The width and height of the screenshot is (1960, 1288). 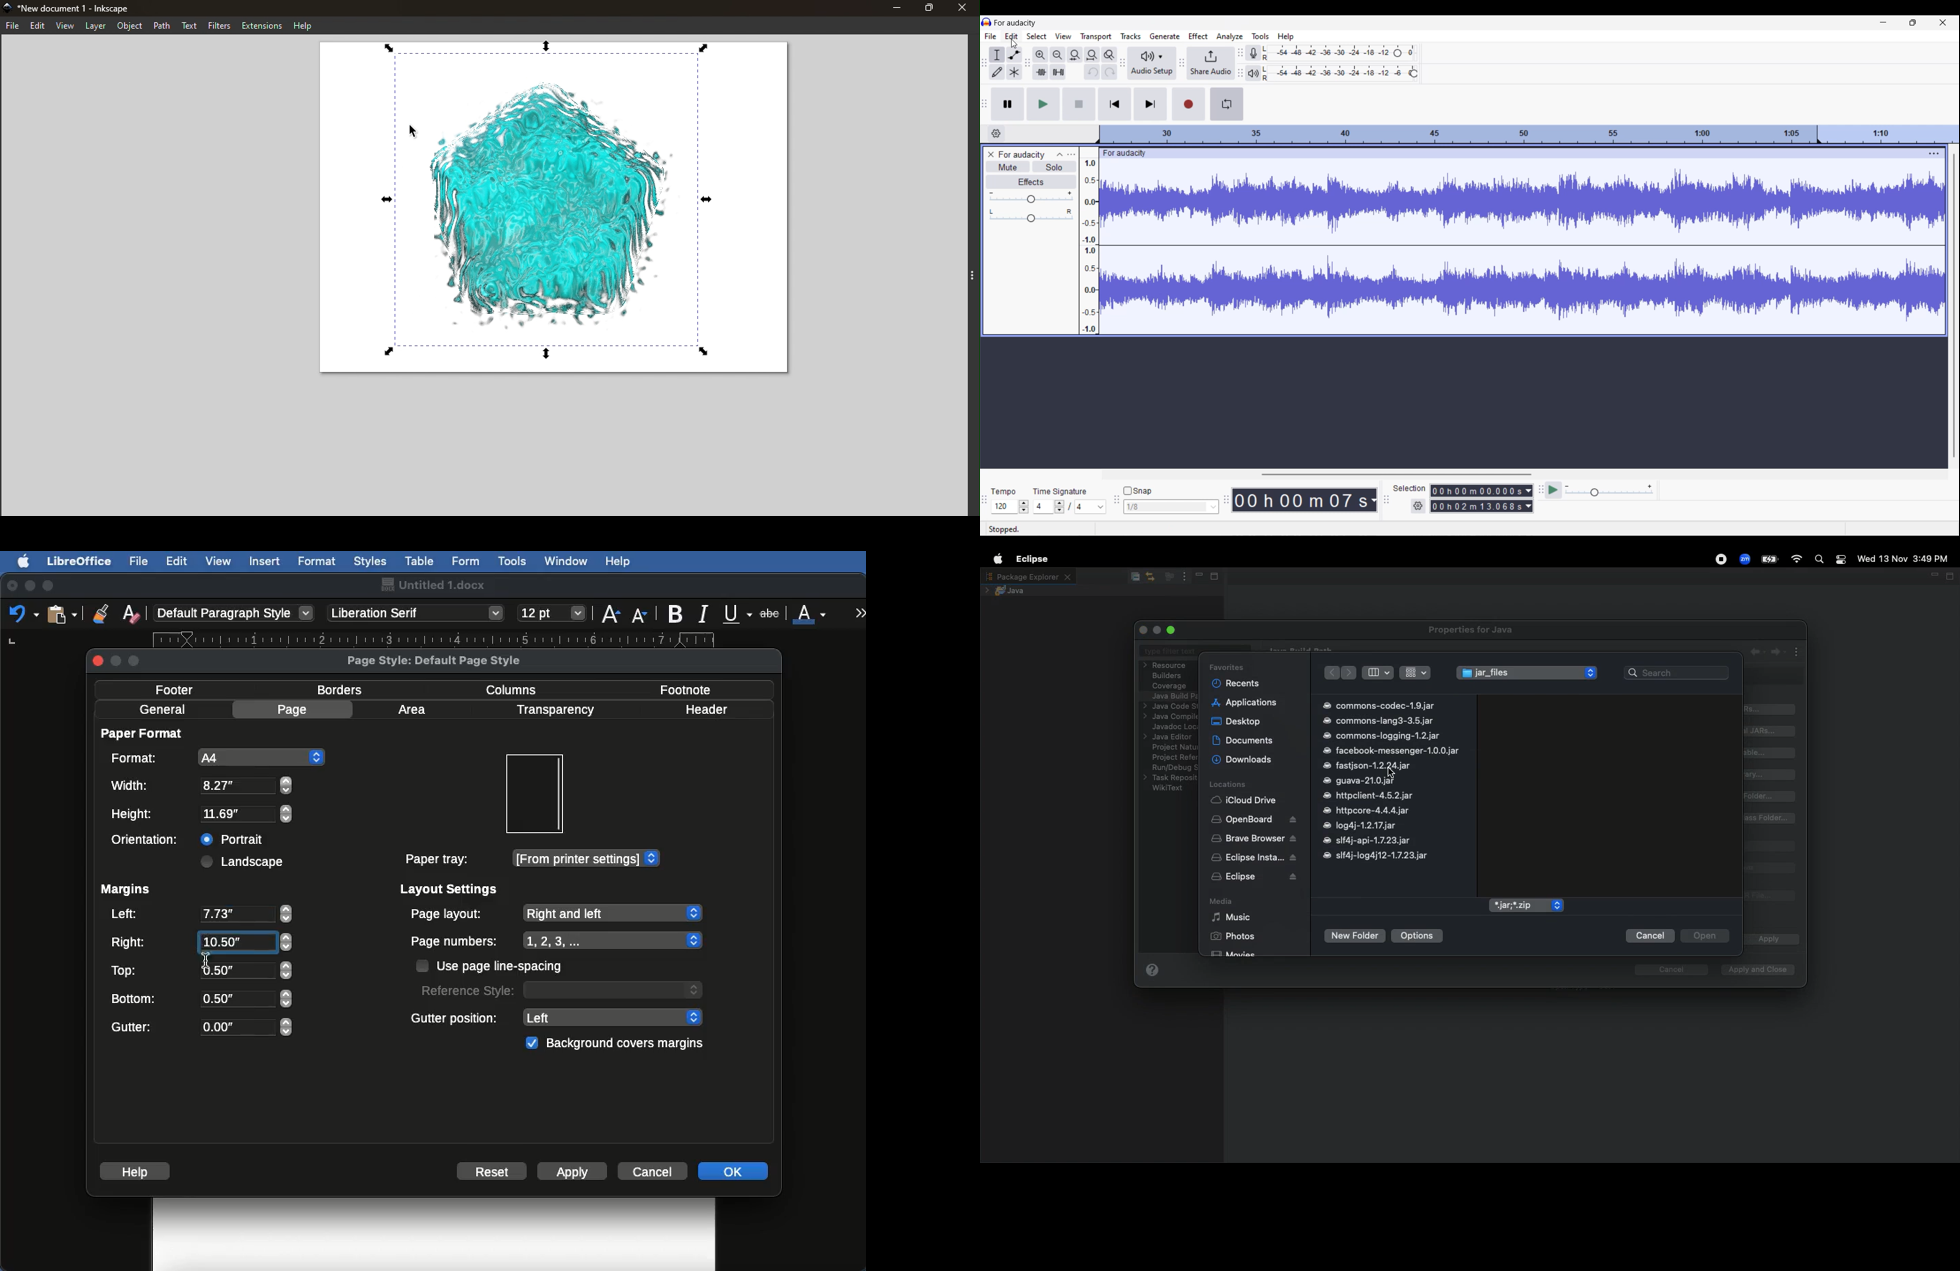 What do you see at coordinates (1211, 64) in the screenshot?
I see `Share audio` at bounding box center [1211, 64].